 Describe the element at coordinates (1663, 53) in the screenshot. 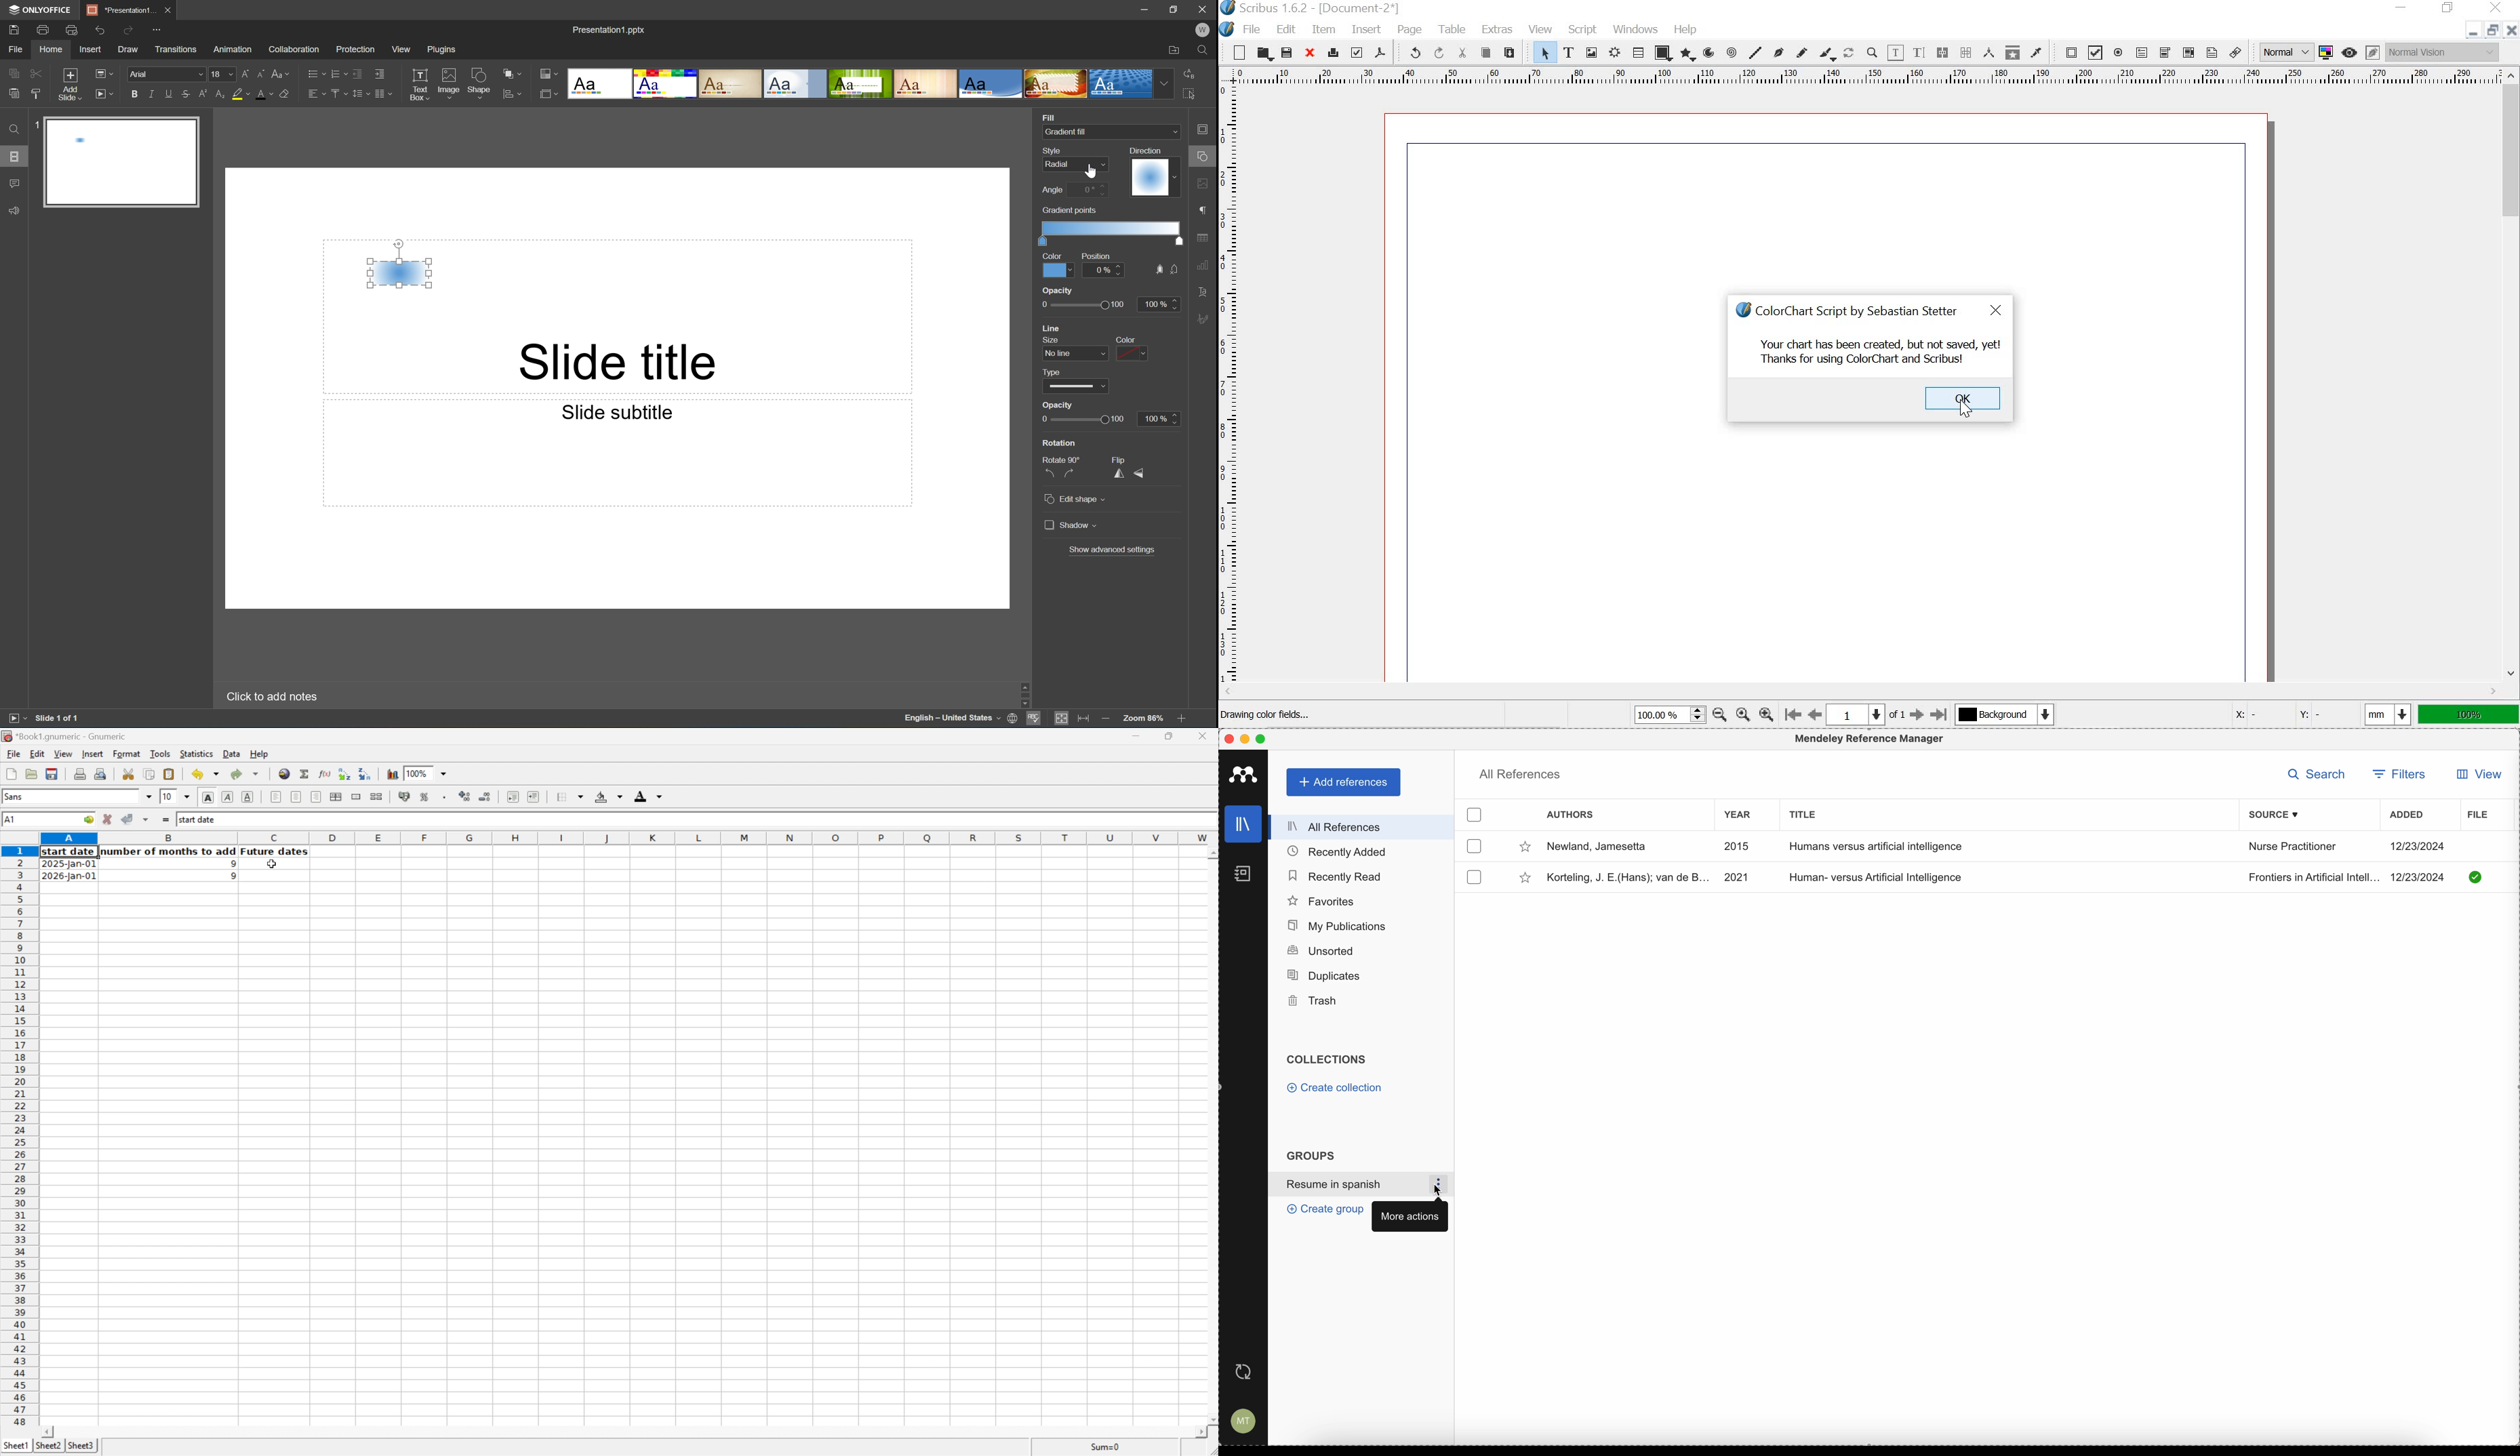

I see `shape` at that location.